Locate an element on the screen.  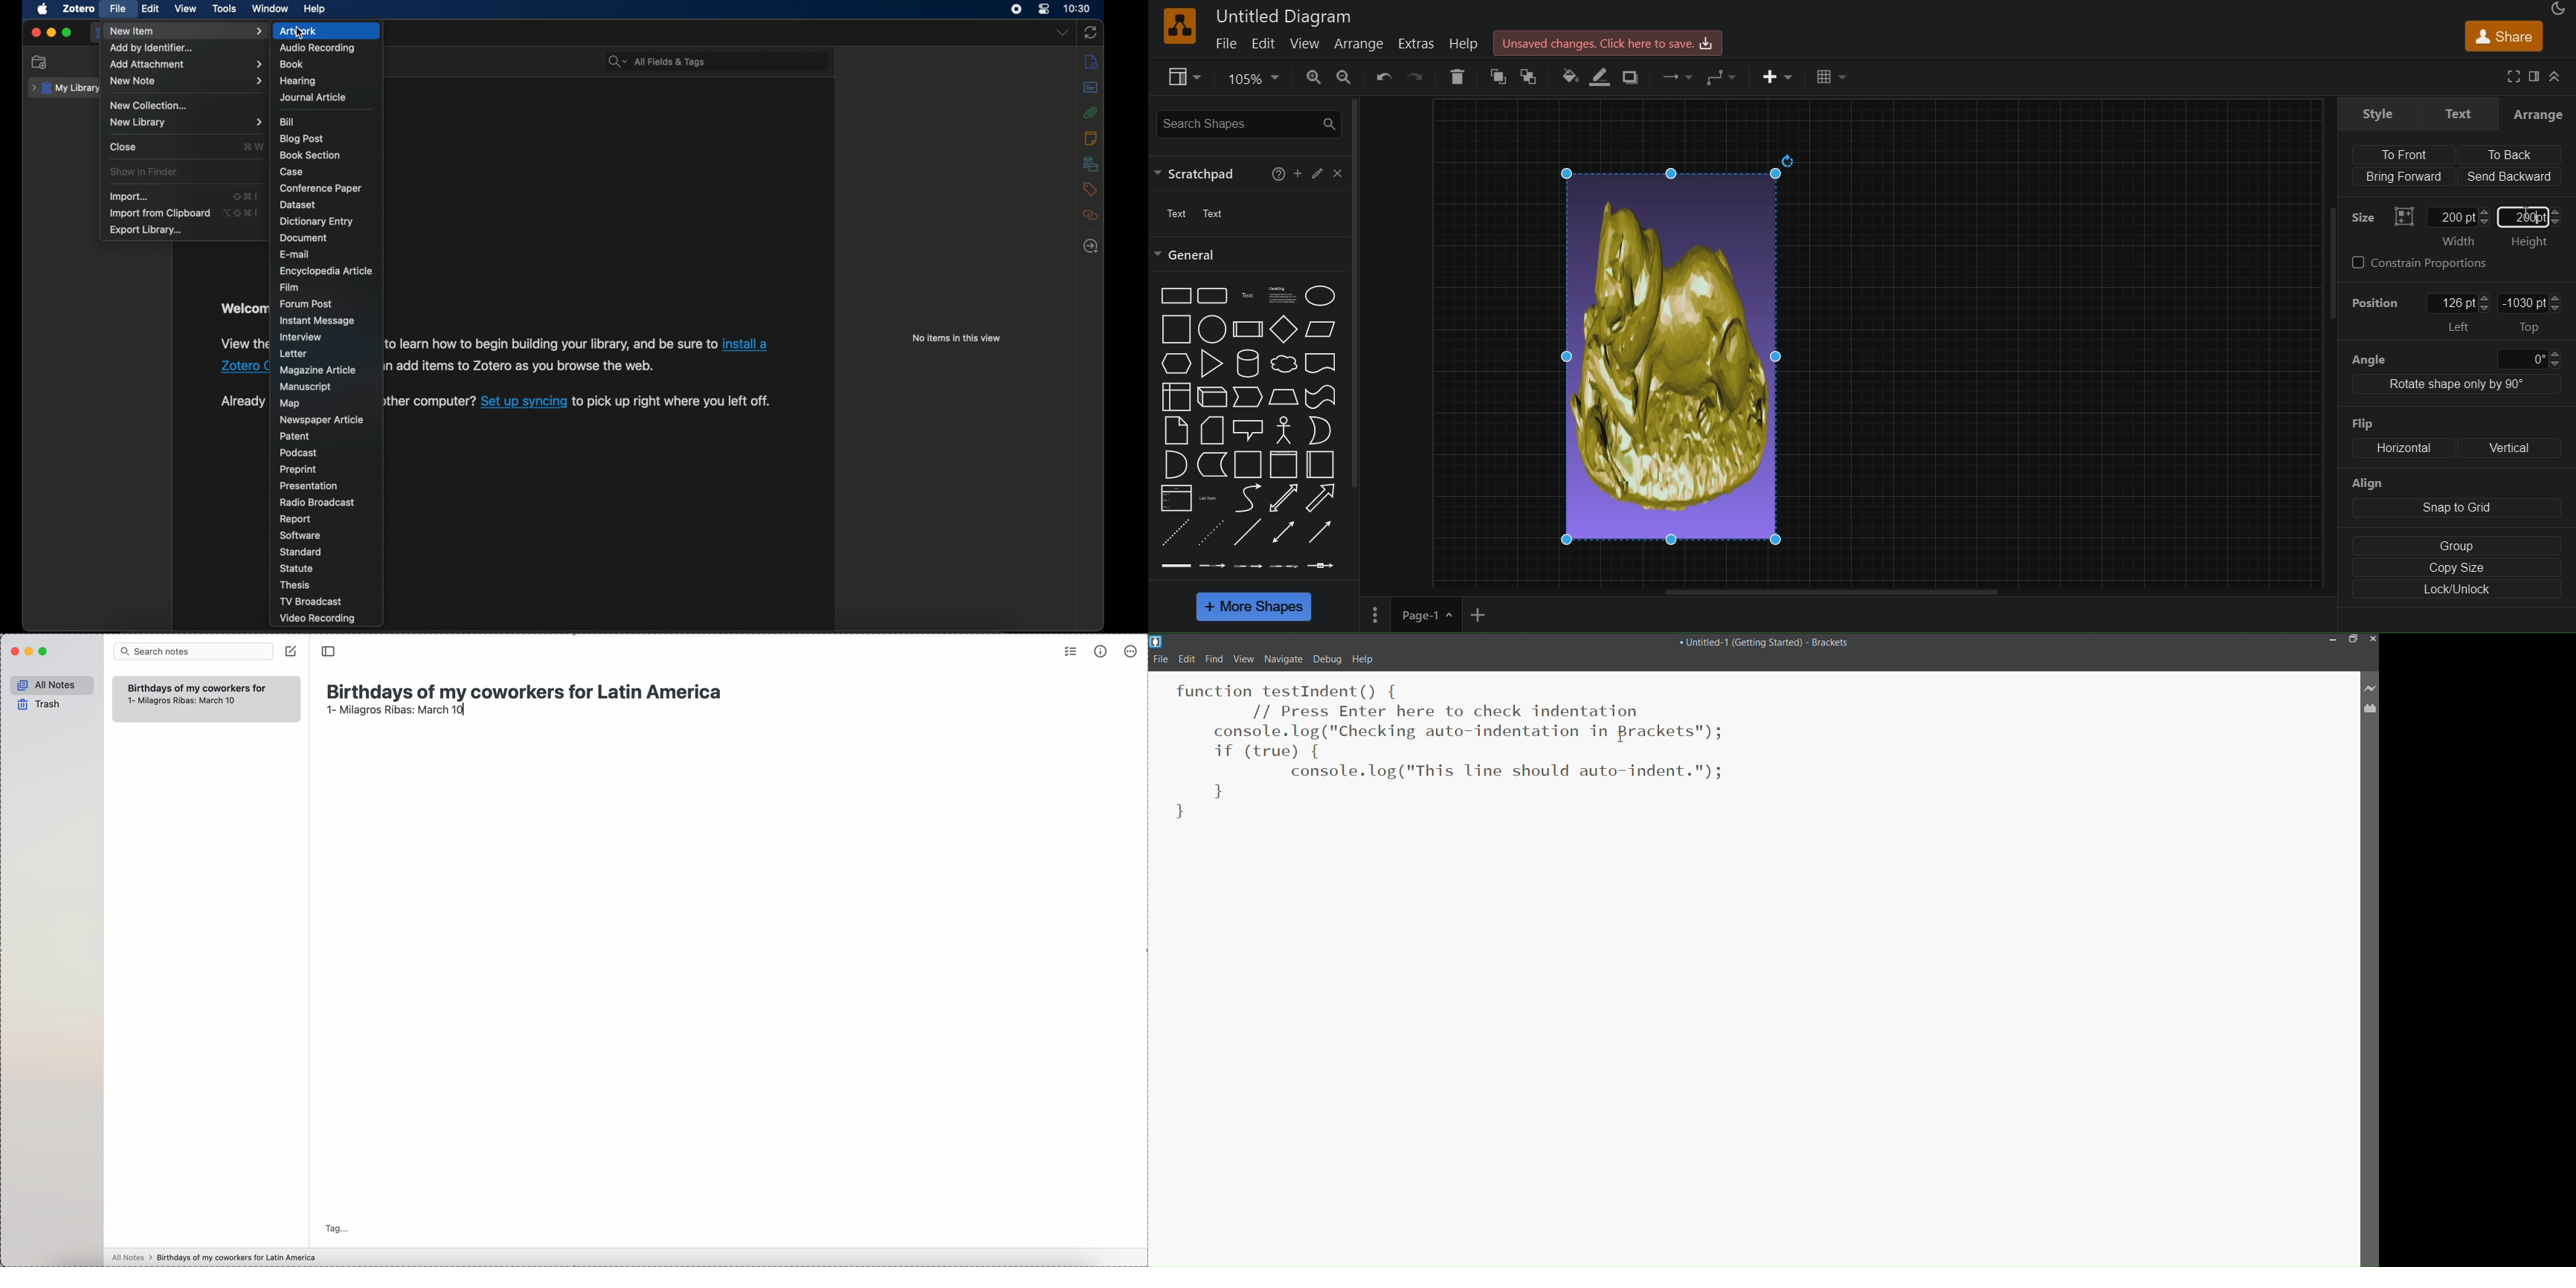
Arrange is located at coordinates (2539, 114).